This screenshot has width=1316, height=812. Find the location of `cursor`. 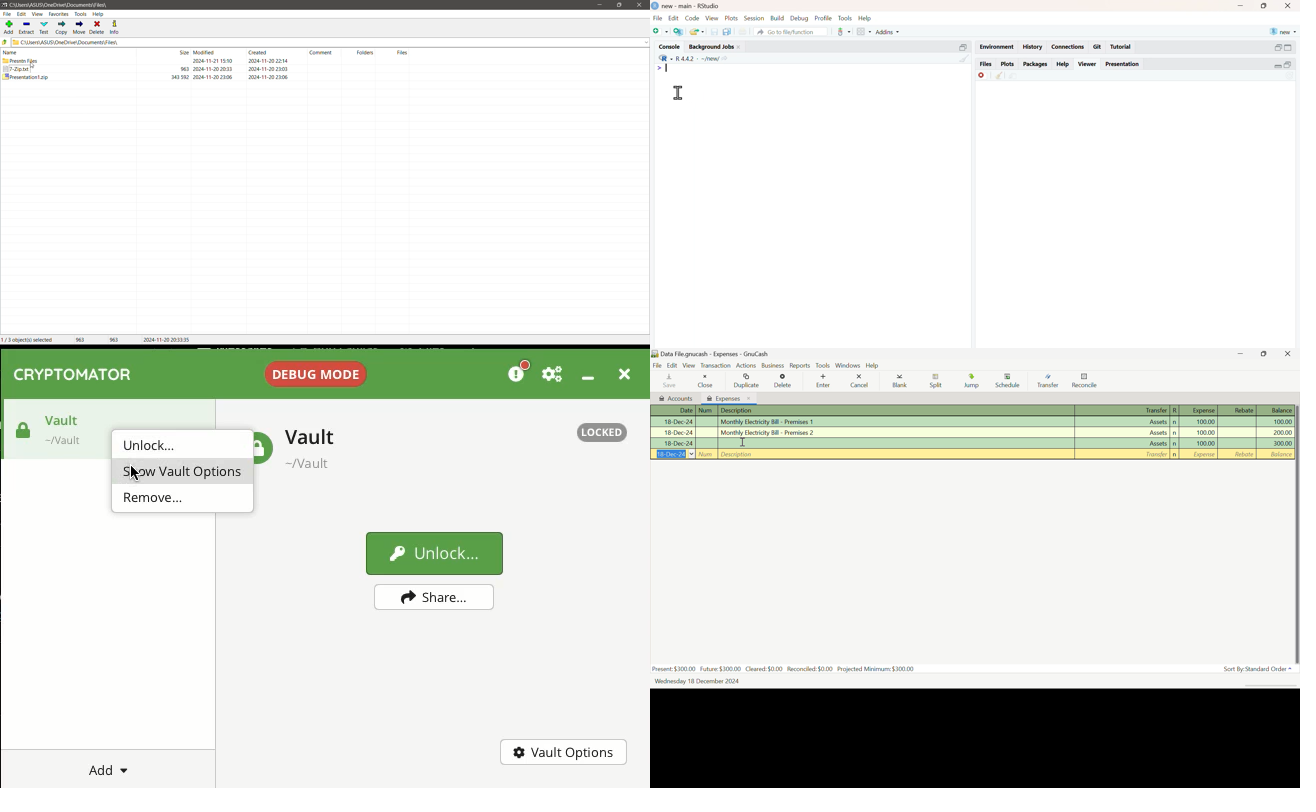

cursor is located at coordinates (679, 93).